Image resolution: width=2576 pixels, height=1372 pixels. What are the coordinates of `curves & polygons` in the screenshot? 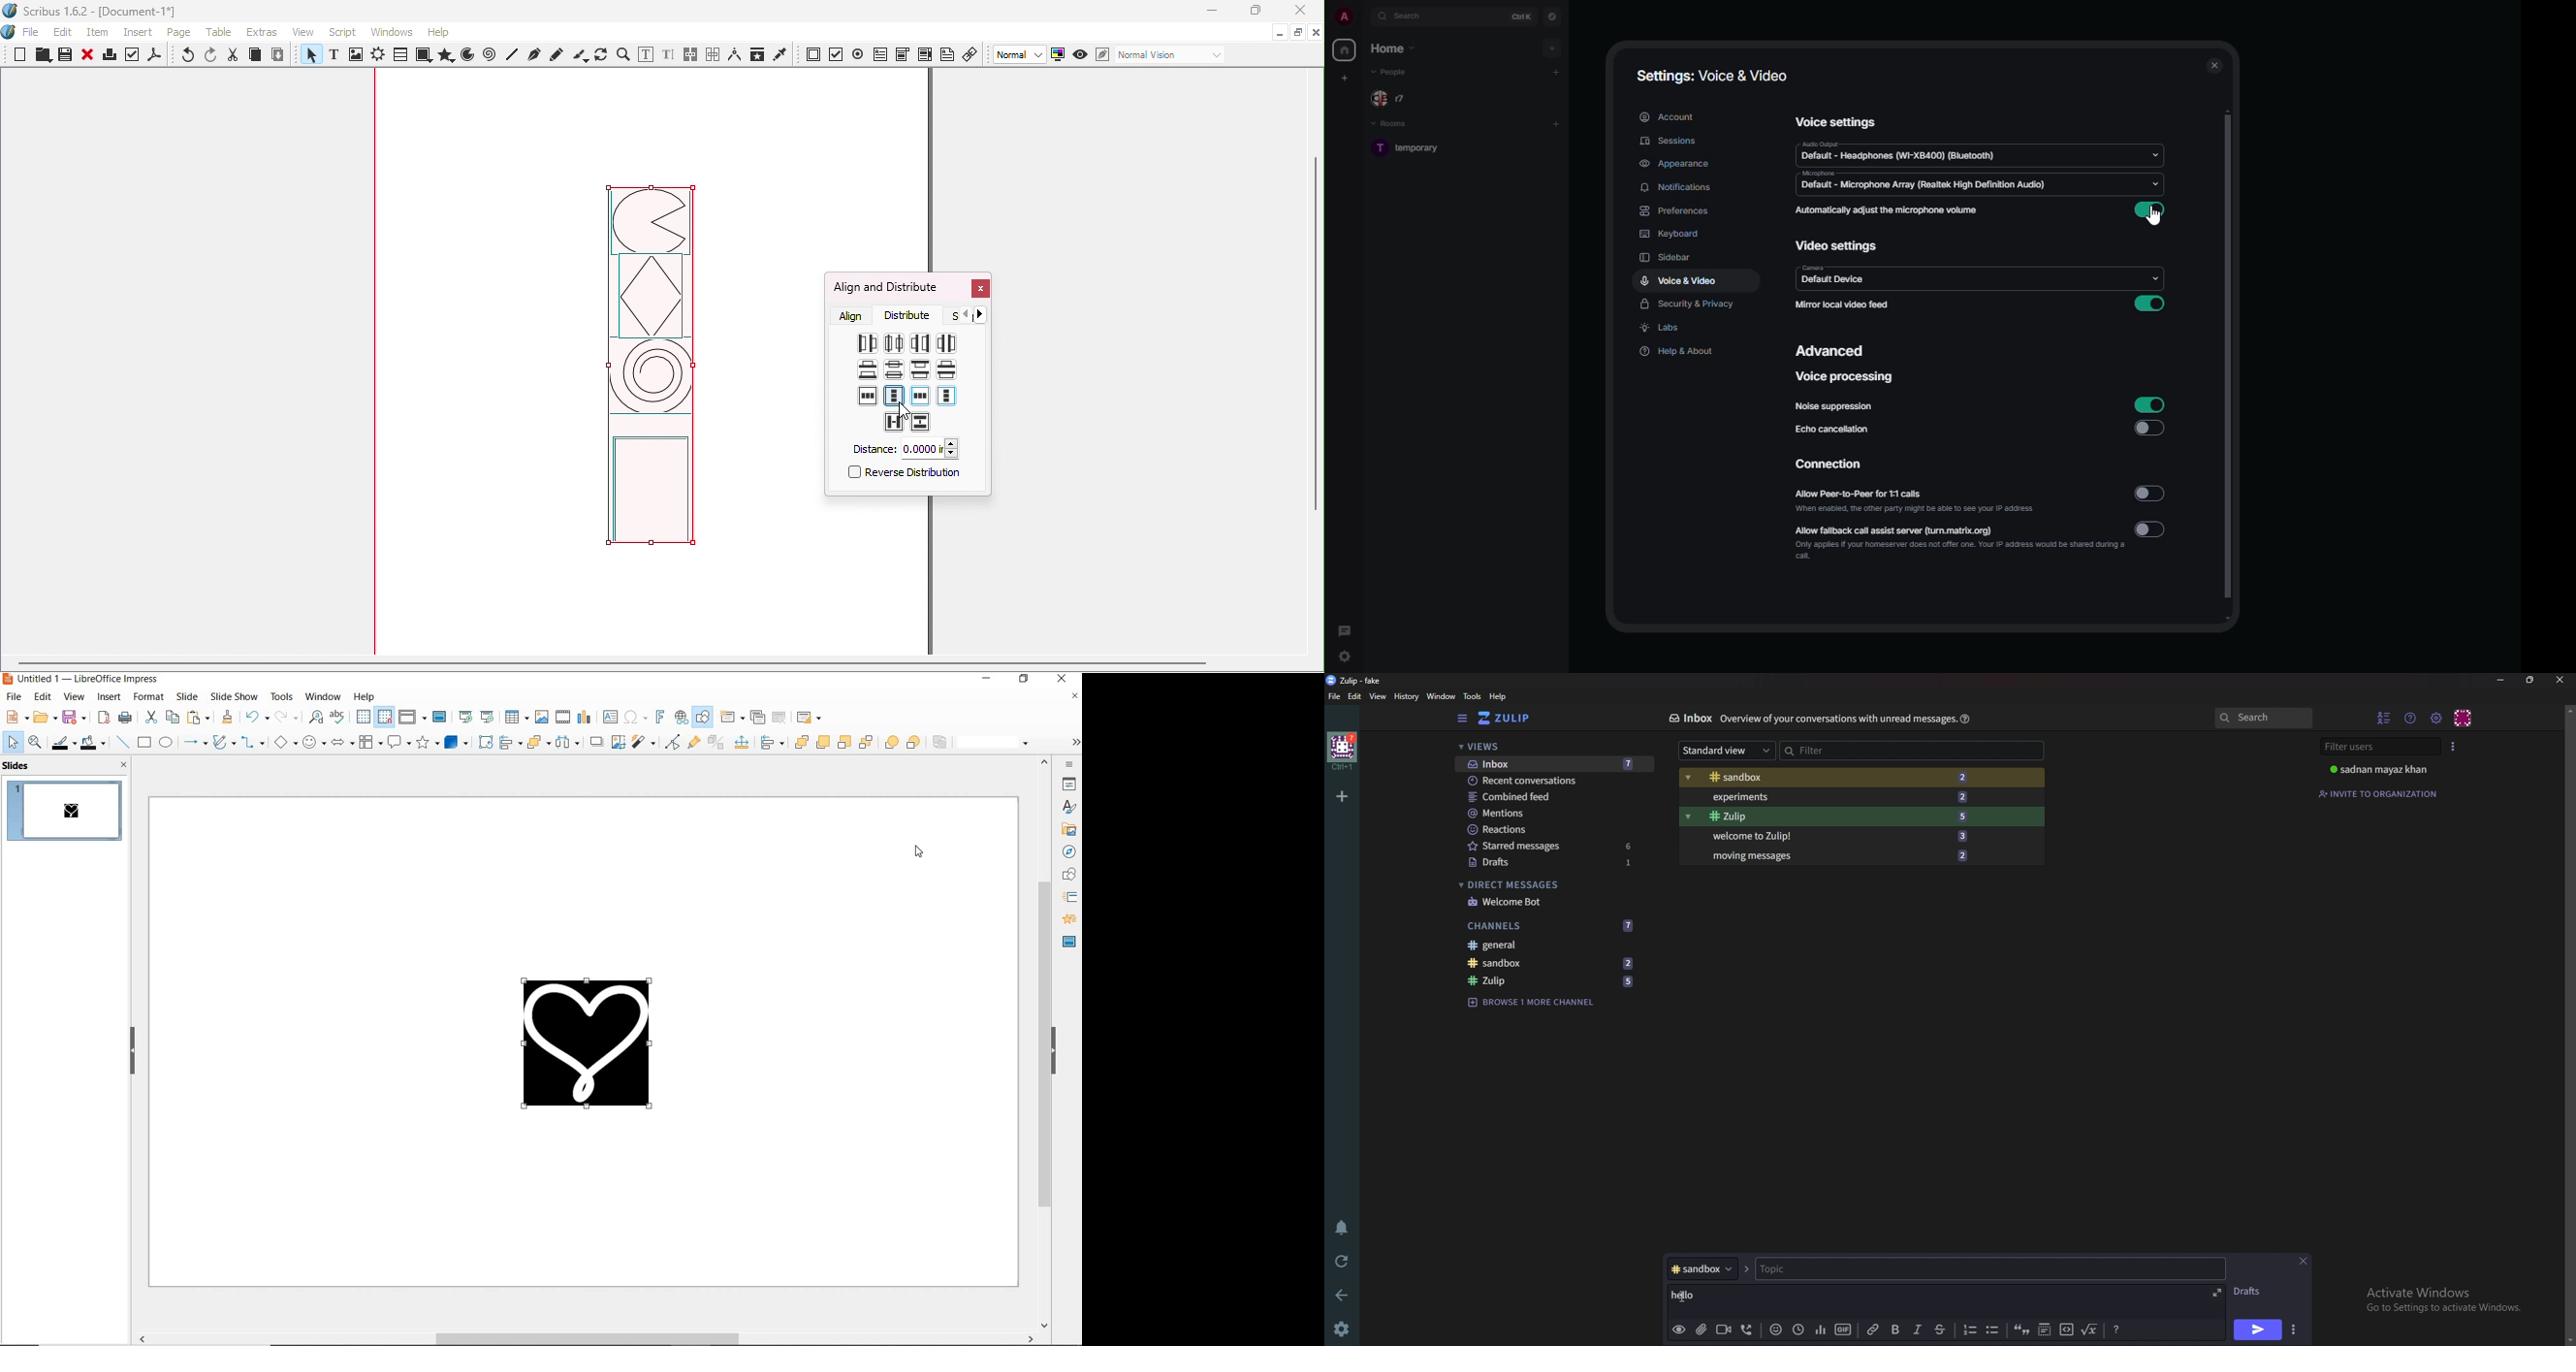 It's located at (224, 742).